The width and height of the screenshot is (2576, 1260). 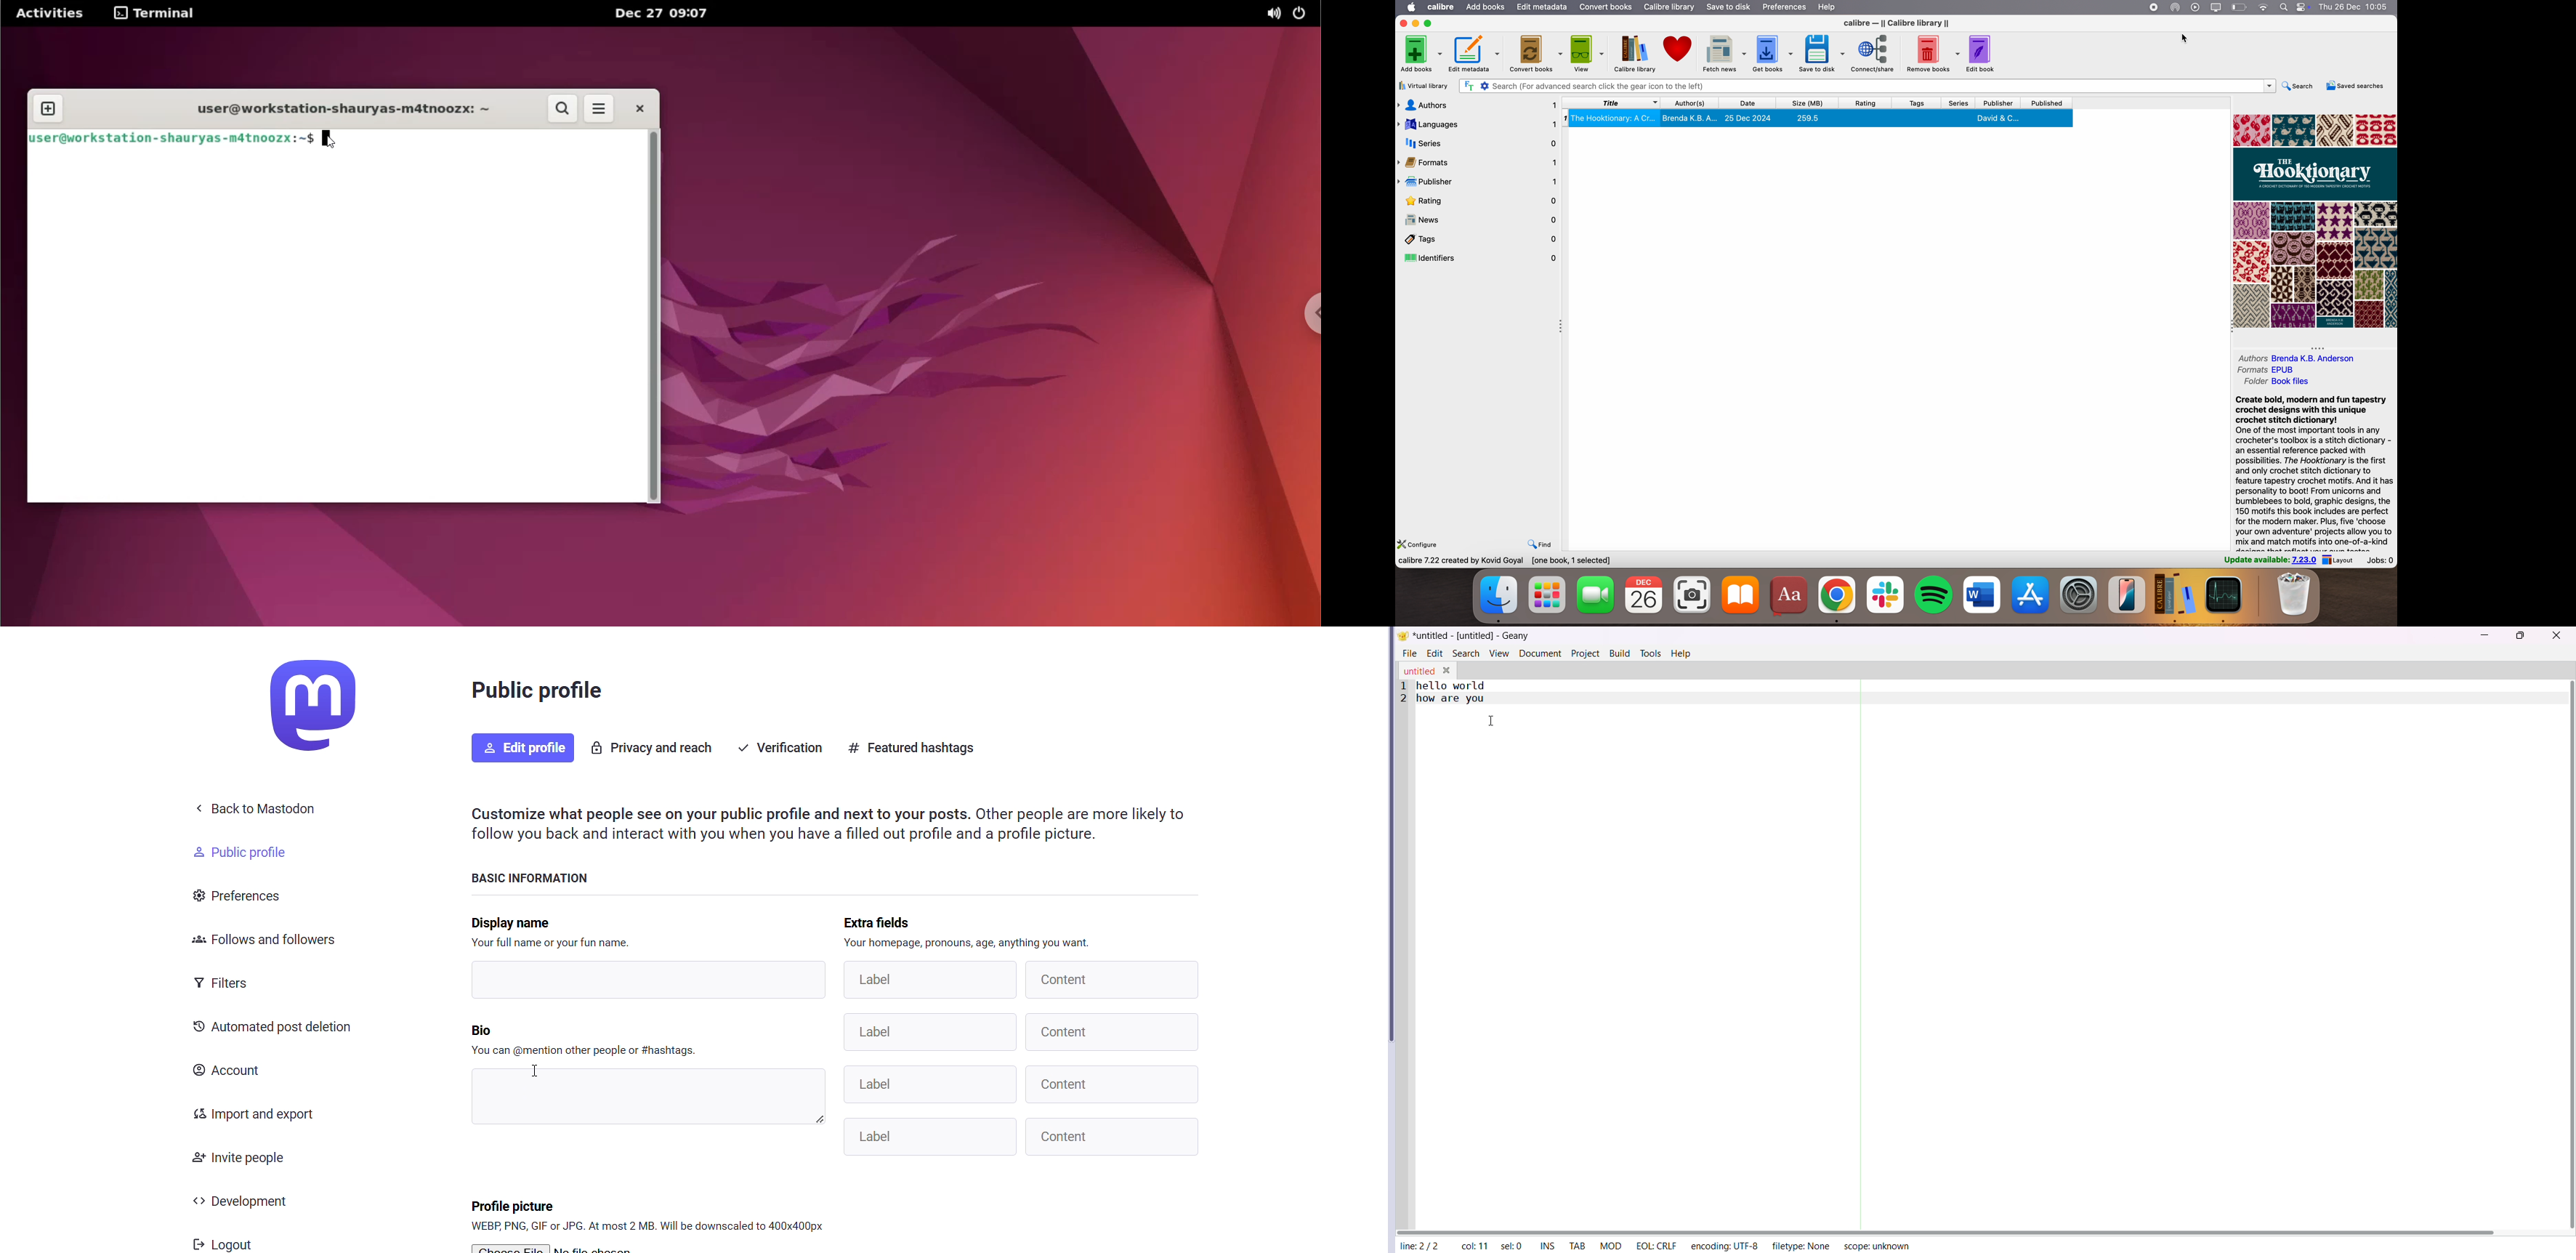 What do you see at coordinates (2175, 595) in the screenshot?
I see `click on Calibre` at bounding box center [2175, 595].